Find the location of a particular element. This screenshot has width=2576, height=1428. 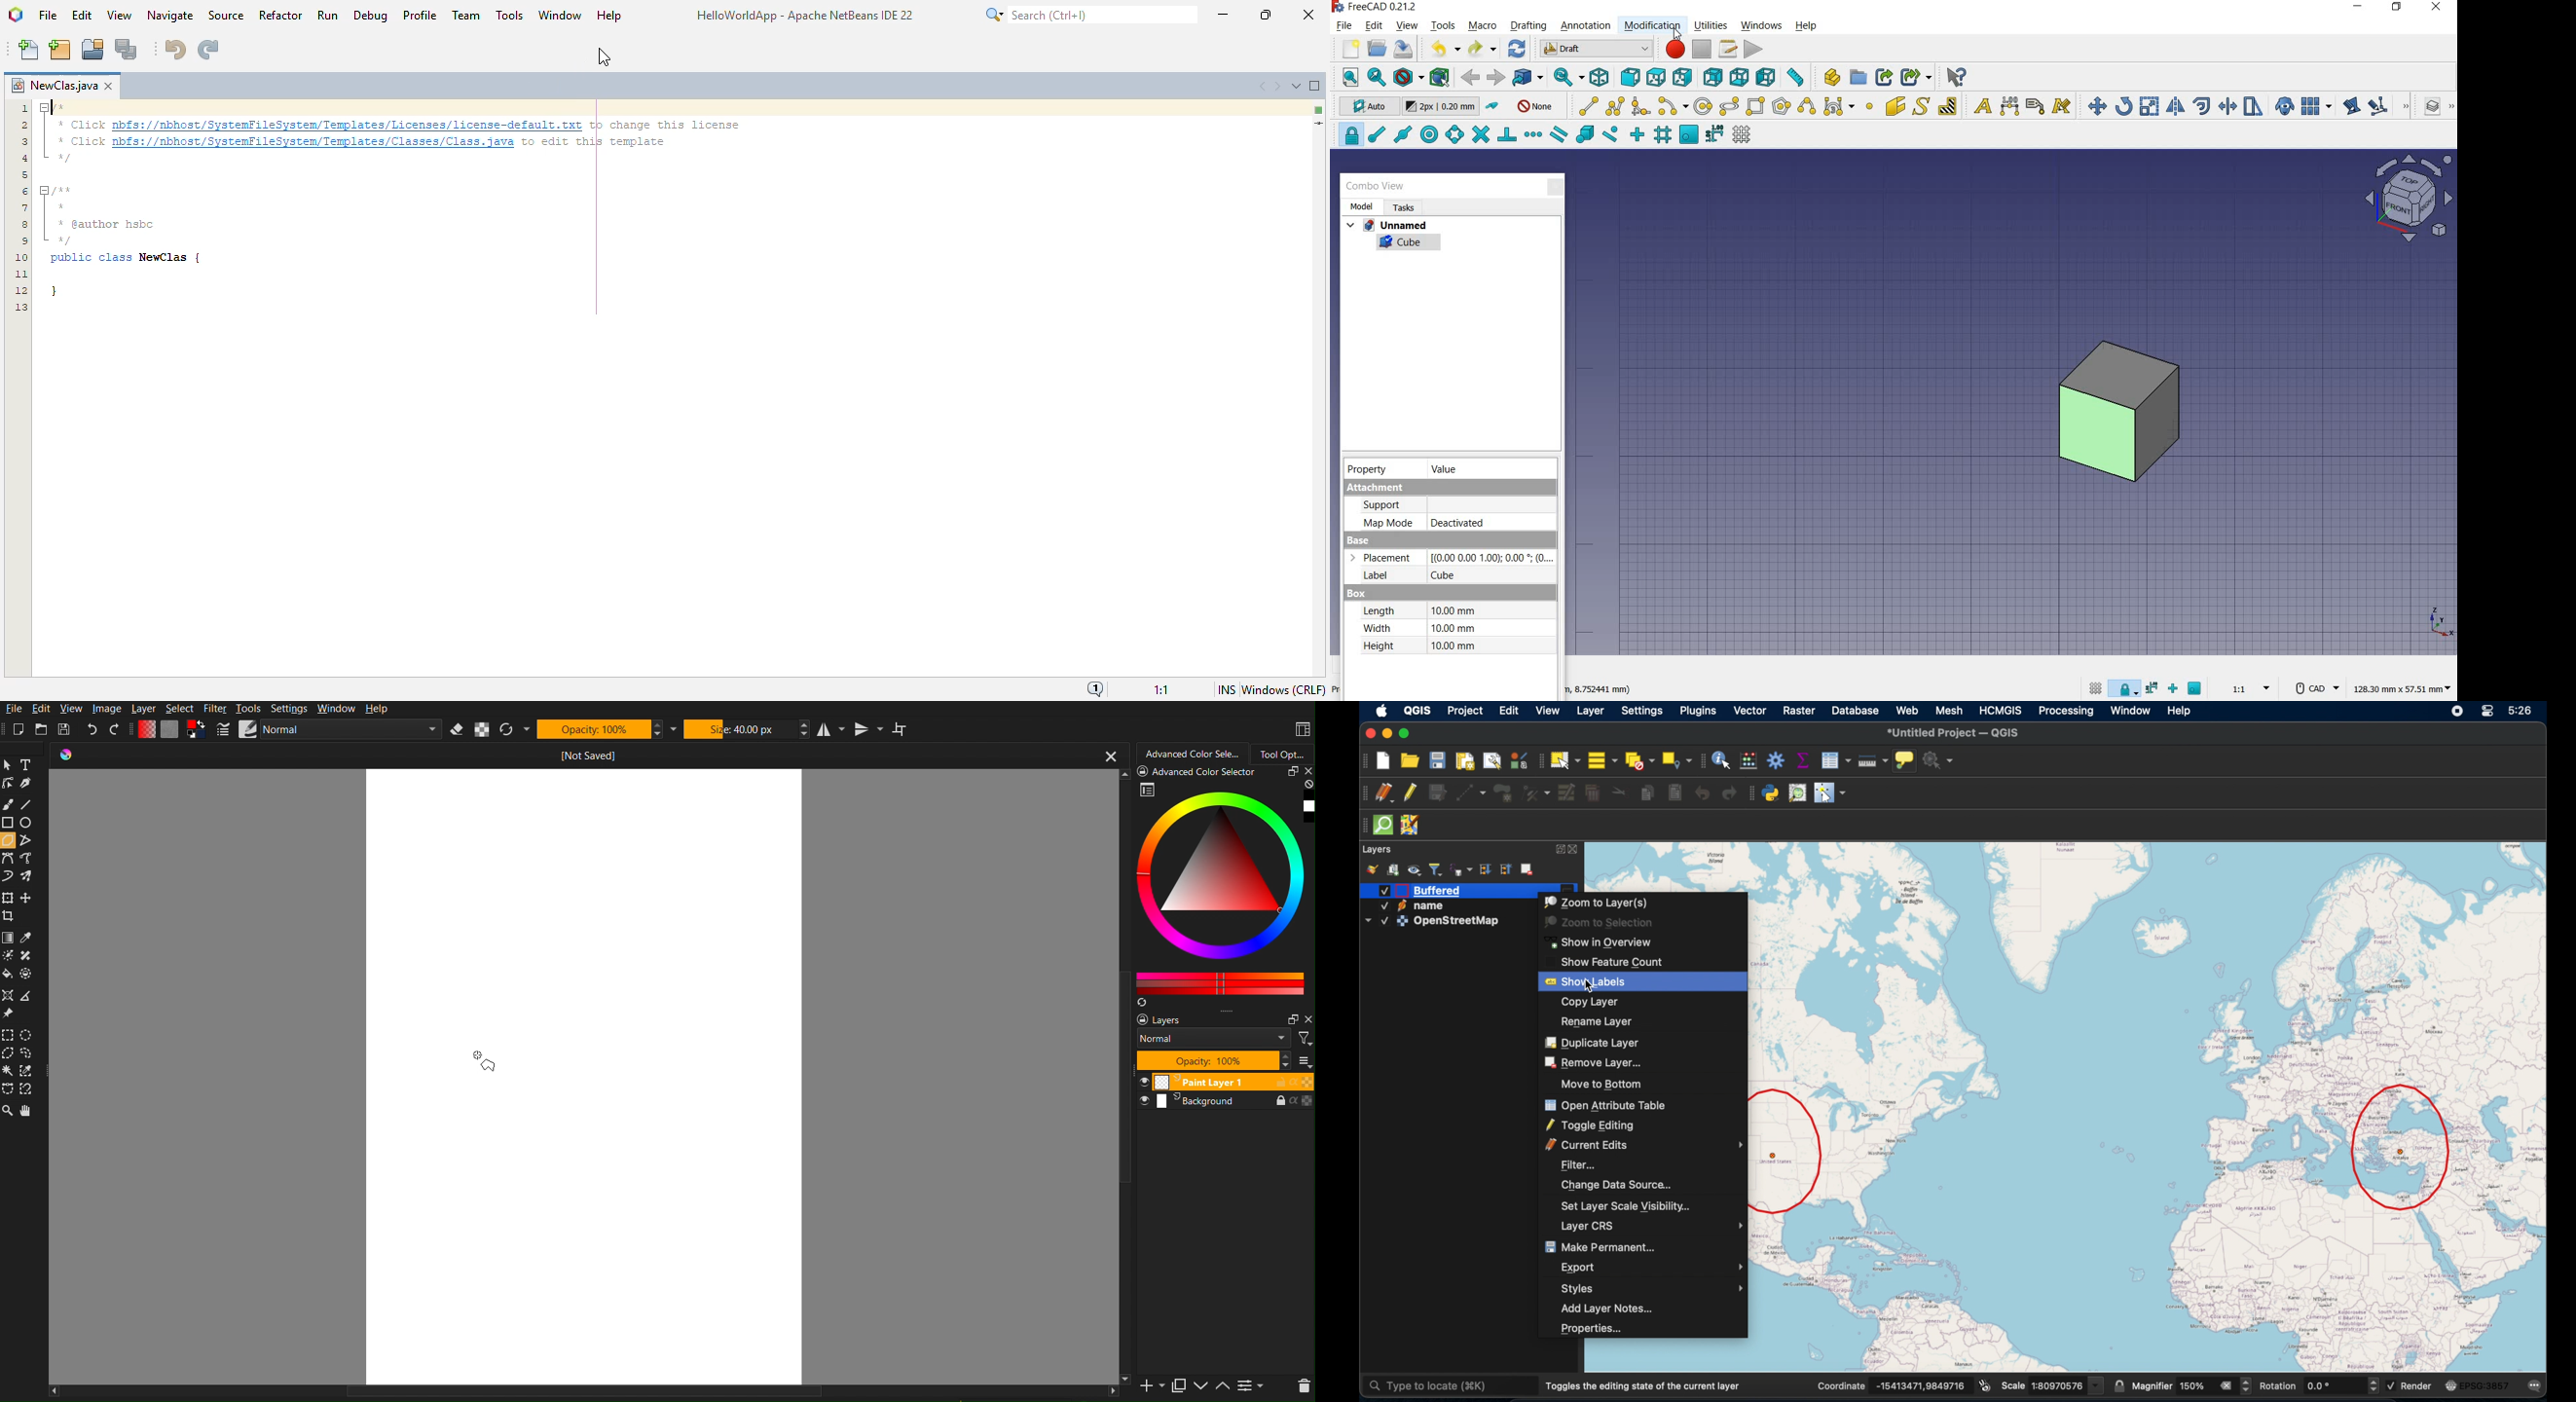

make link is located at coordinates (1884, 77).